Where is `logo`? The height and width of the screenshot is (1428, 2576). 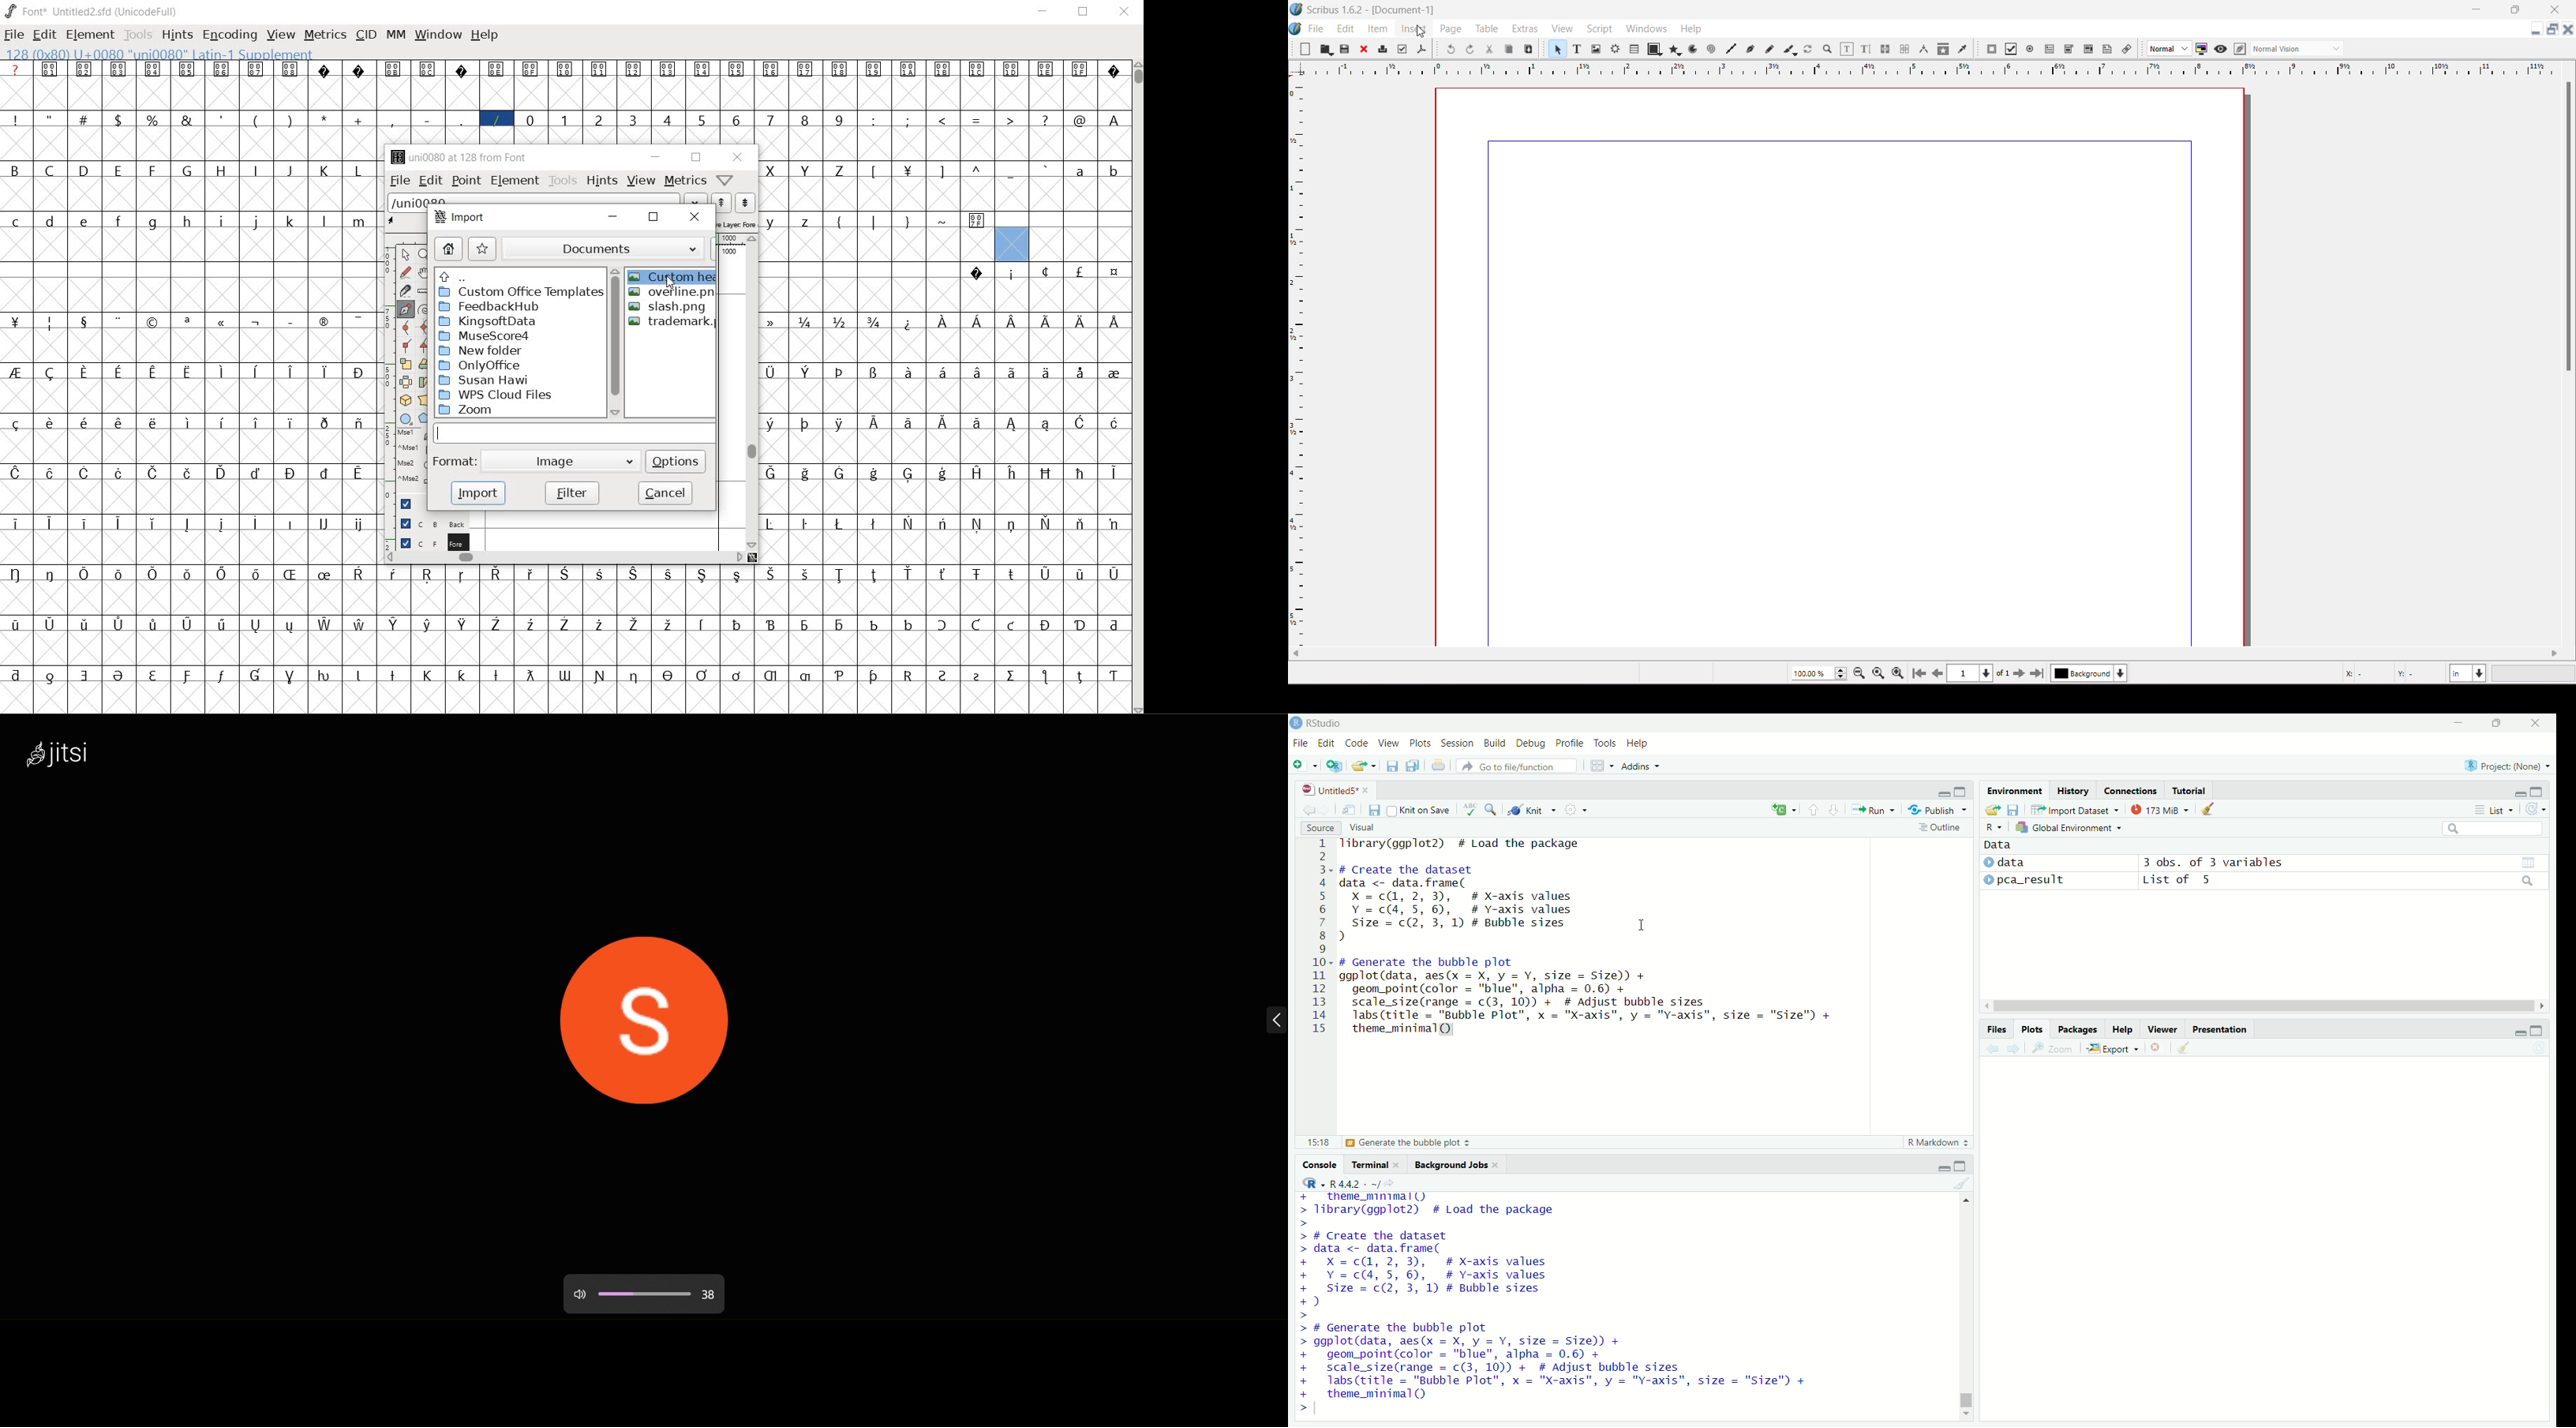
logo is located at coordinates (1297, 723).